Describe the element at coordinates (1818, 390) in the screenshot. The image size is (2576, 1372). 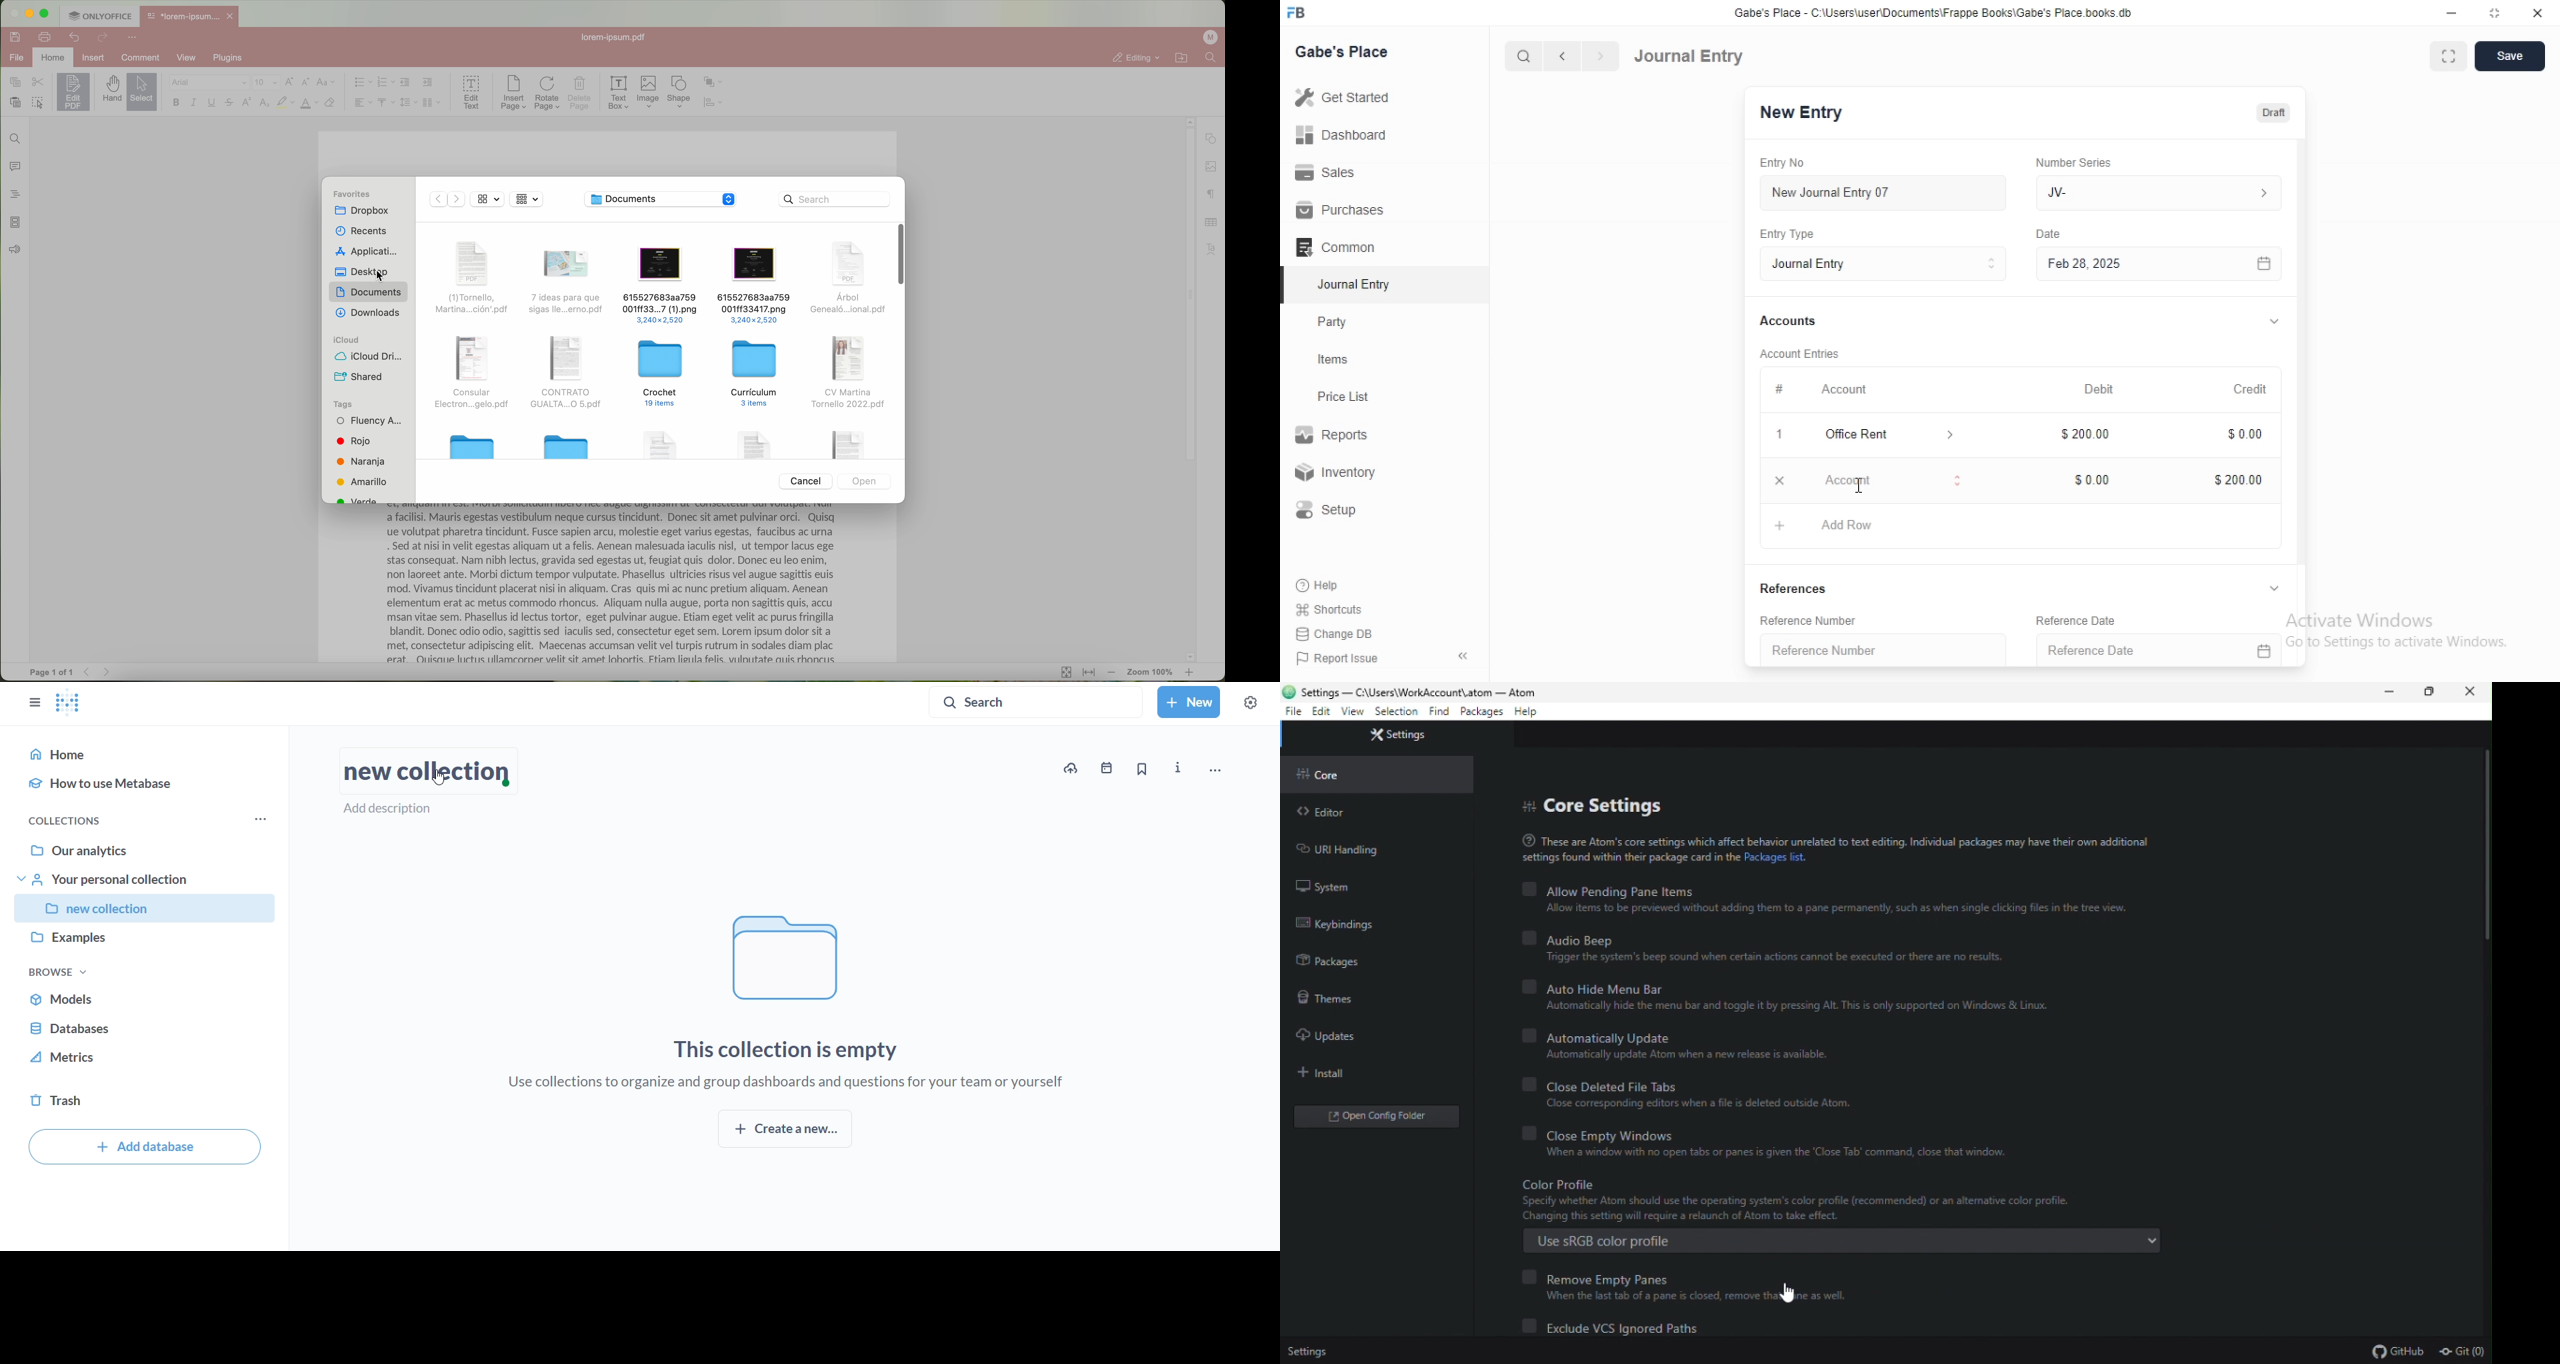
I see `# Account` at that location.